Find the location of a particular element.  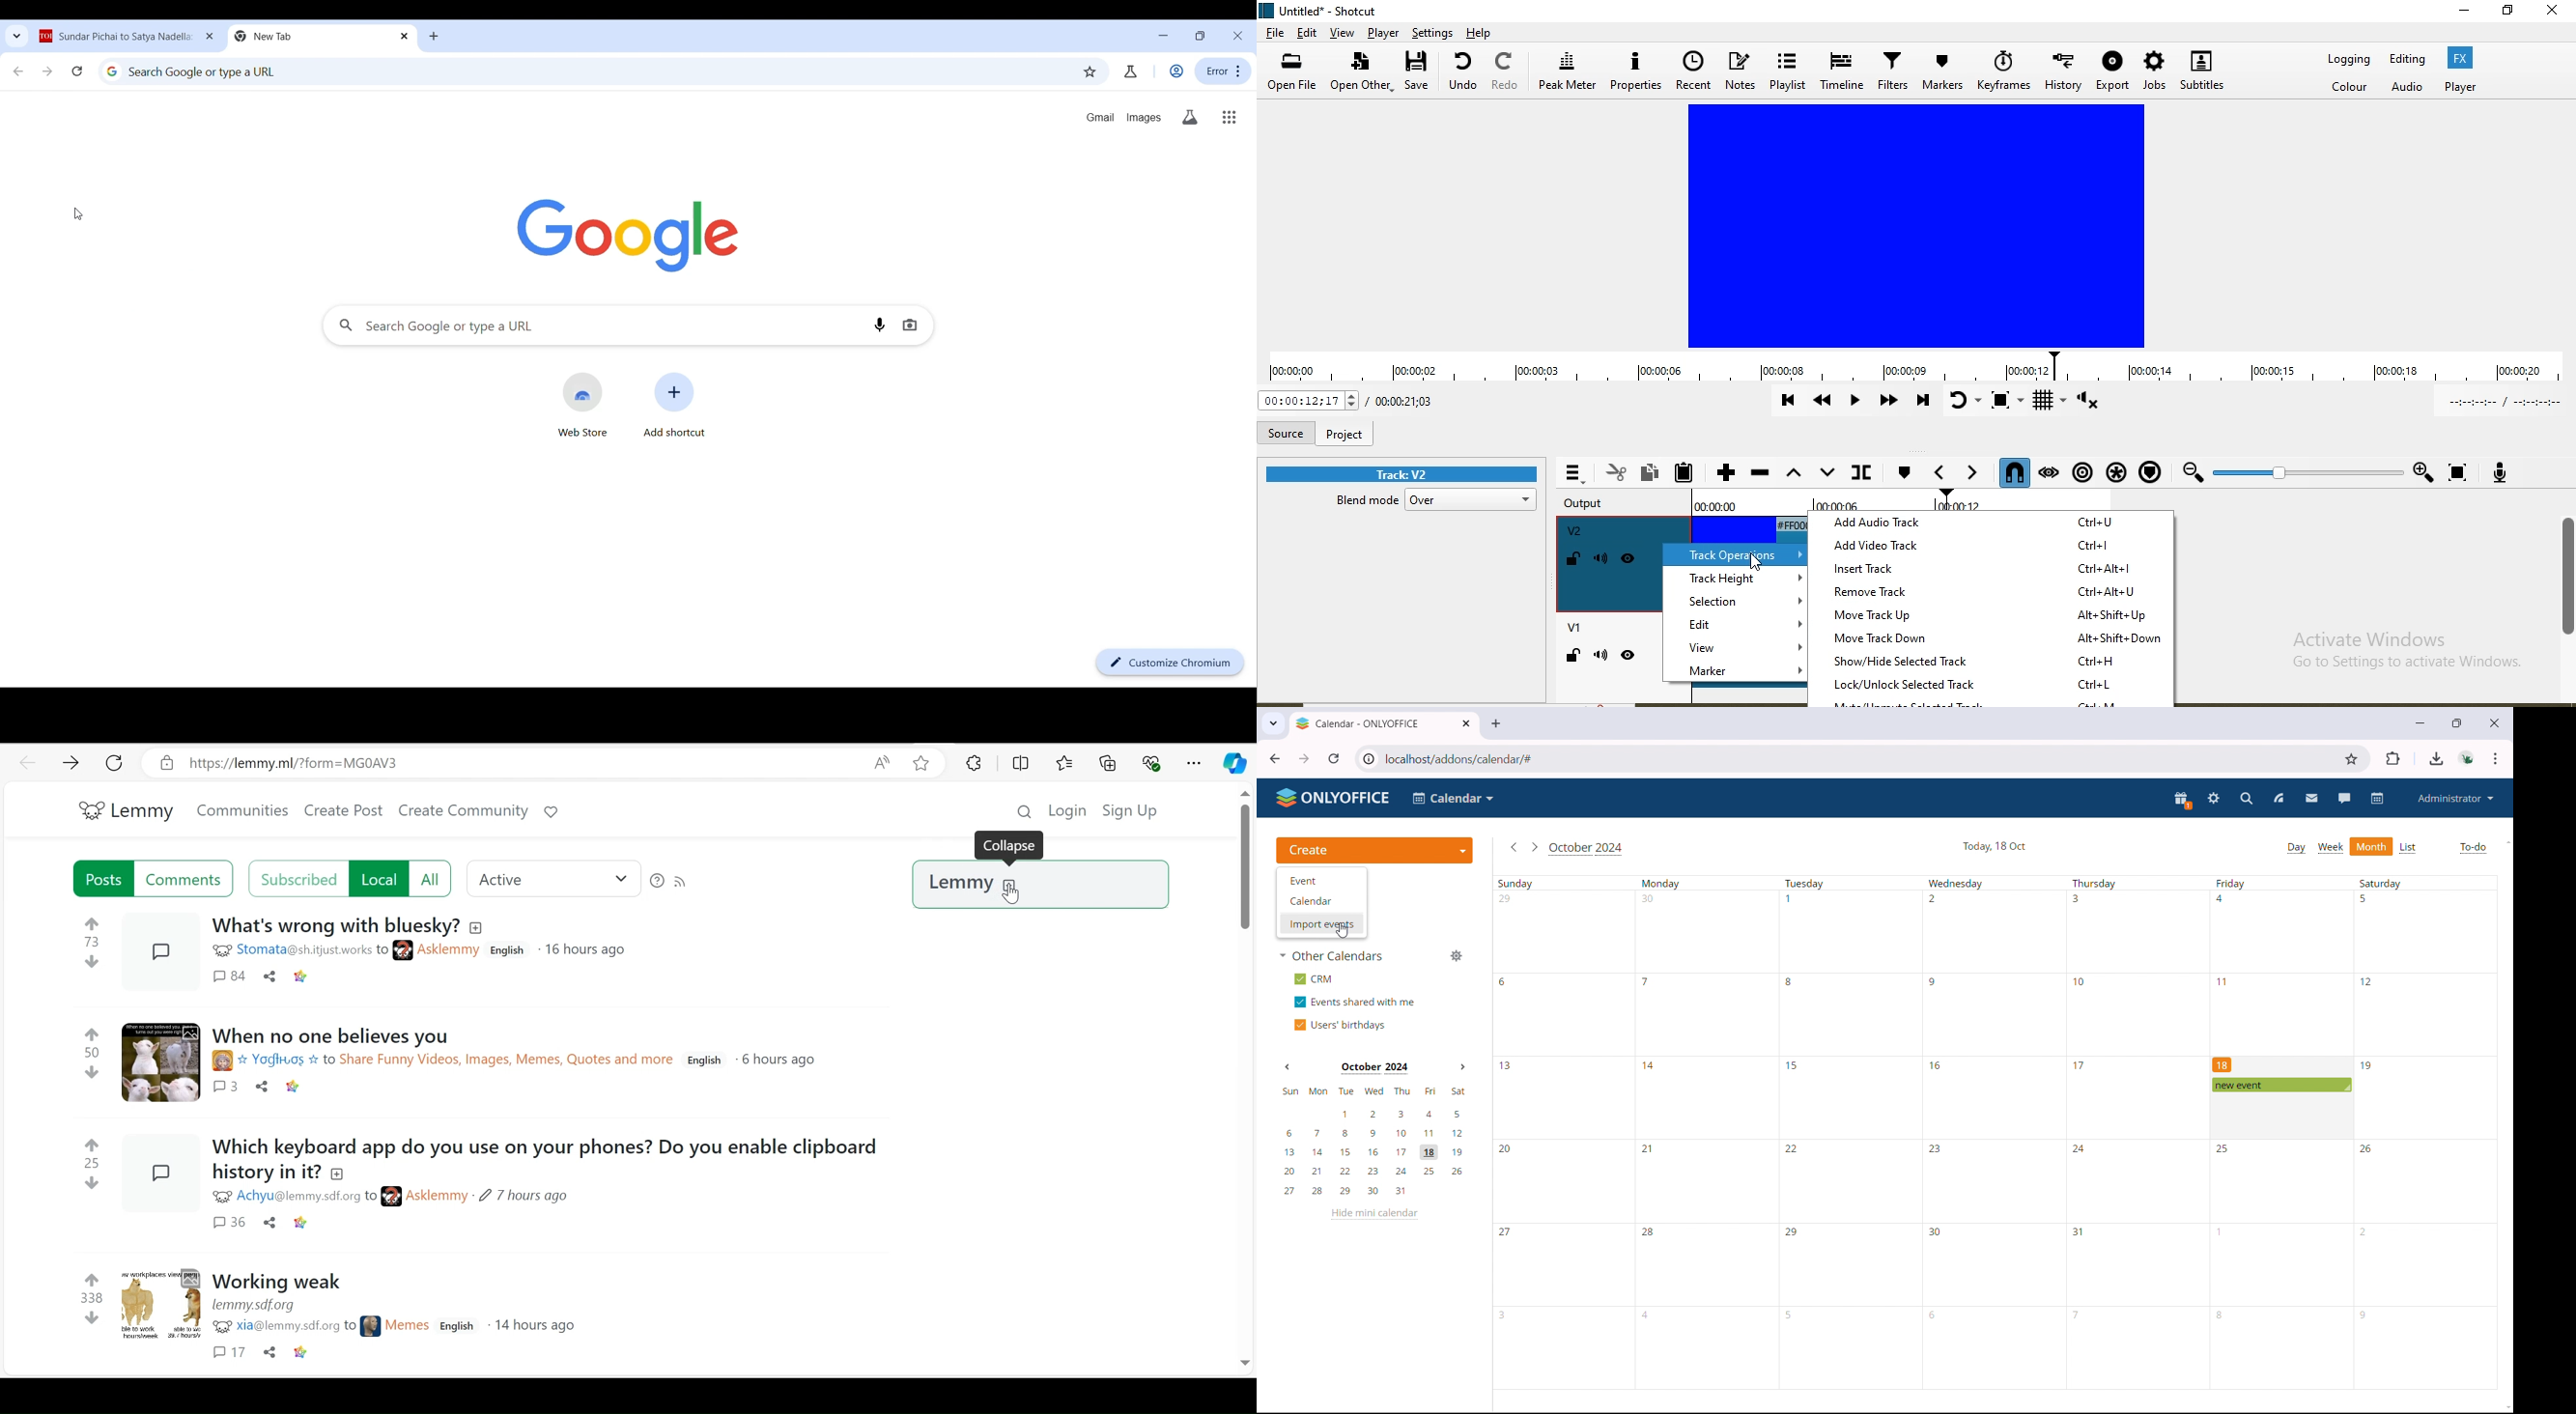

icon is located at coordinates (371, 1325).